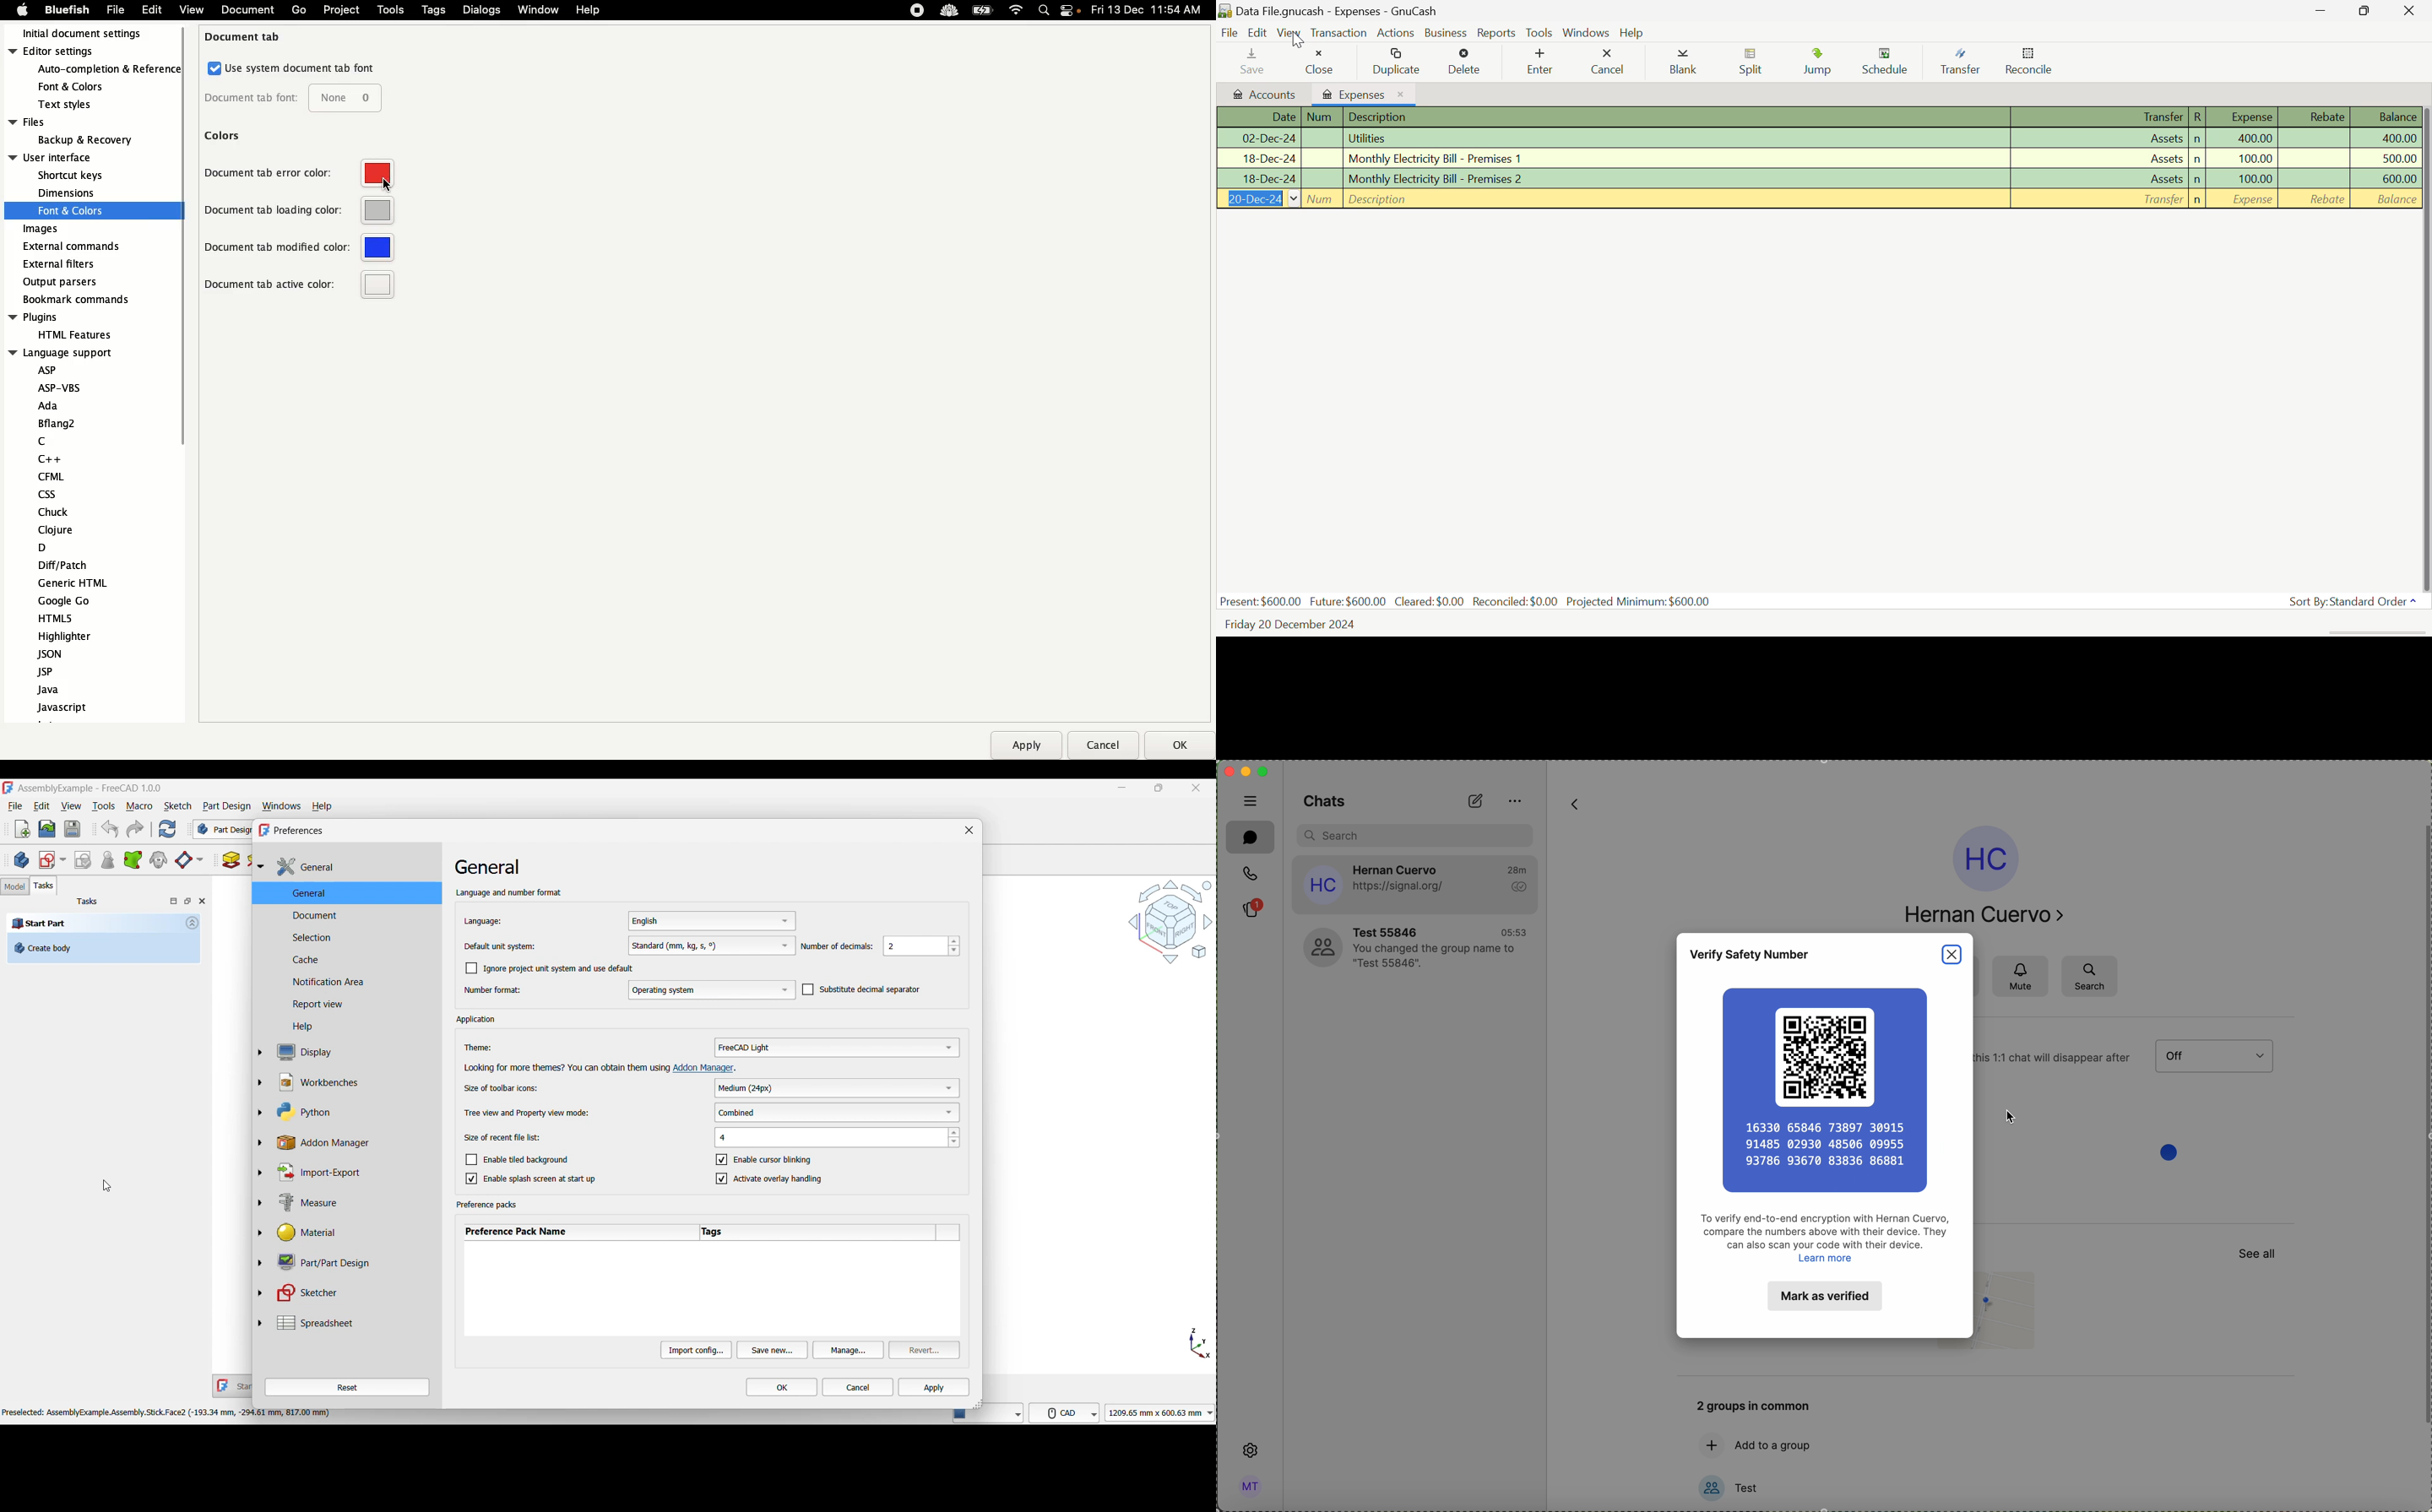  Describe the element at coordinates (1825, 1054) in the screenshot. I see `QR code` at that location.